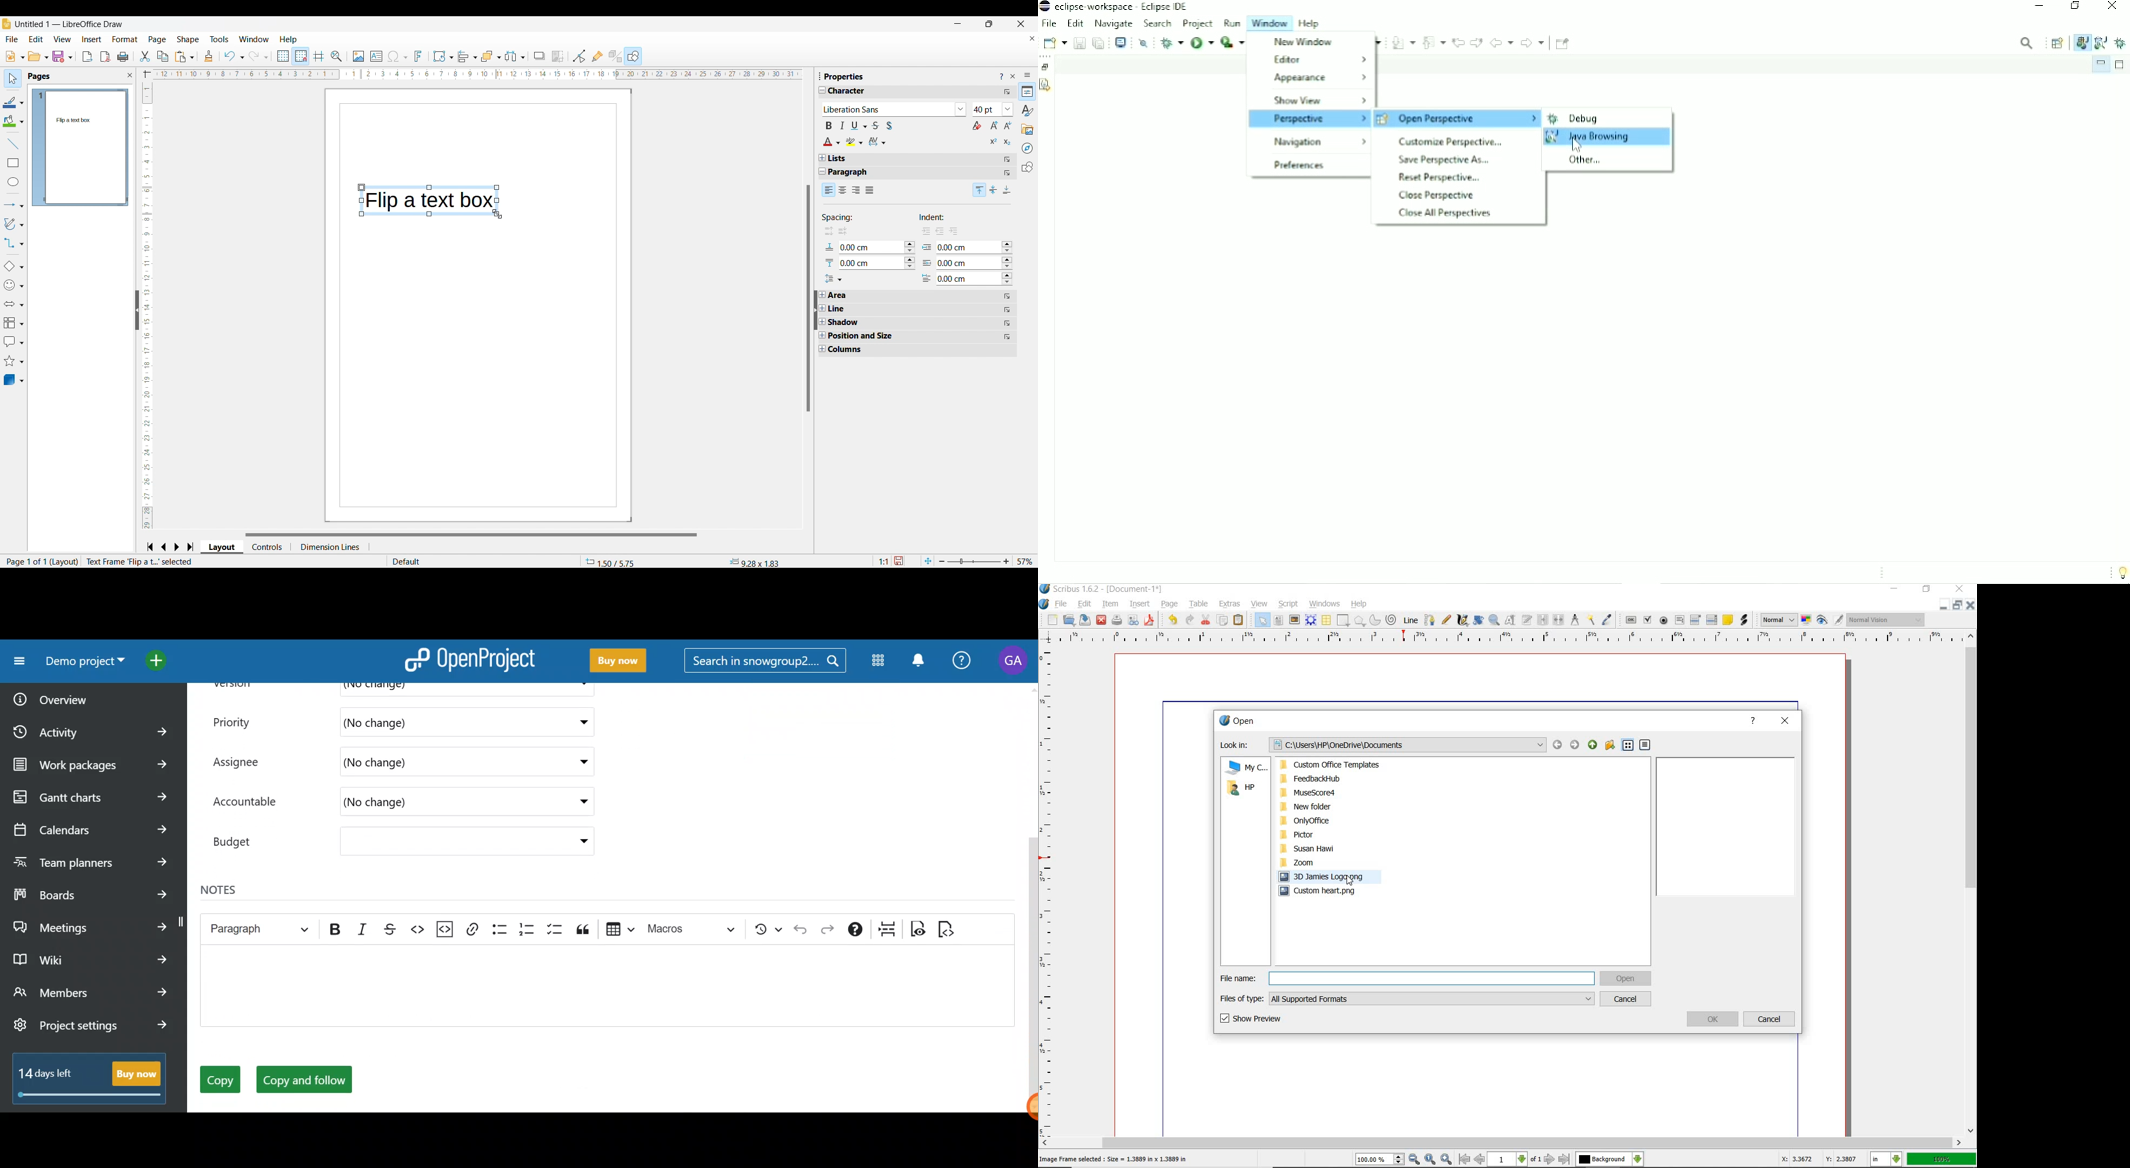 This screenshot has width=2156, height=1176. What do you see at coordinates (859, 125) in the screenshot?
I see `Underline options` at bounding box center [859, 125].